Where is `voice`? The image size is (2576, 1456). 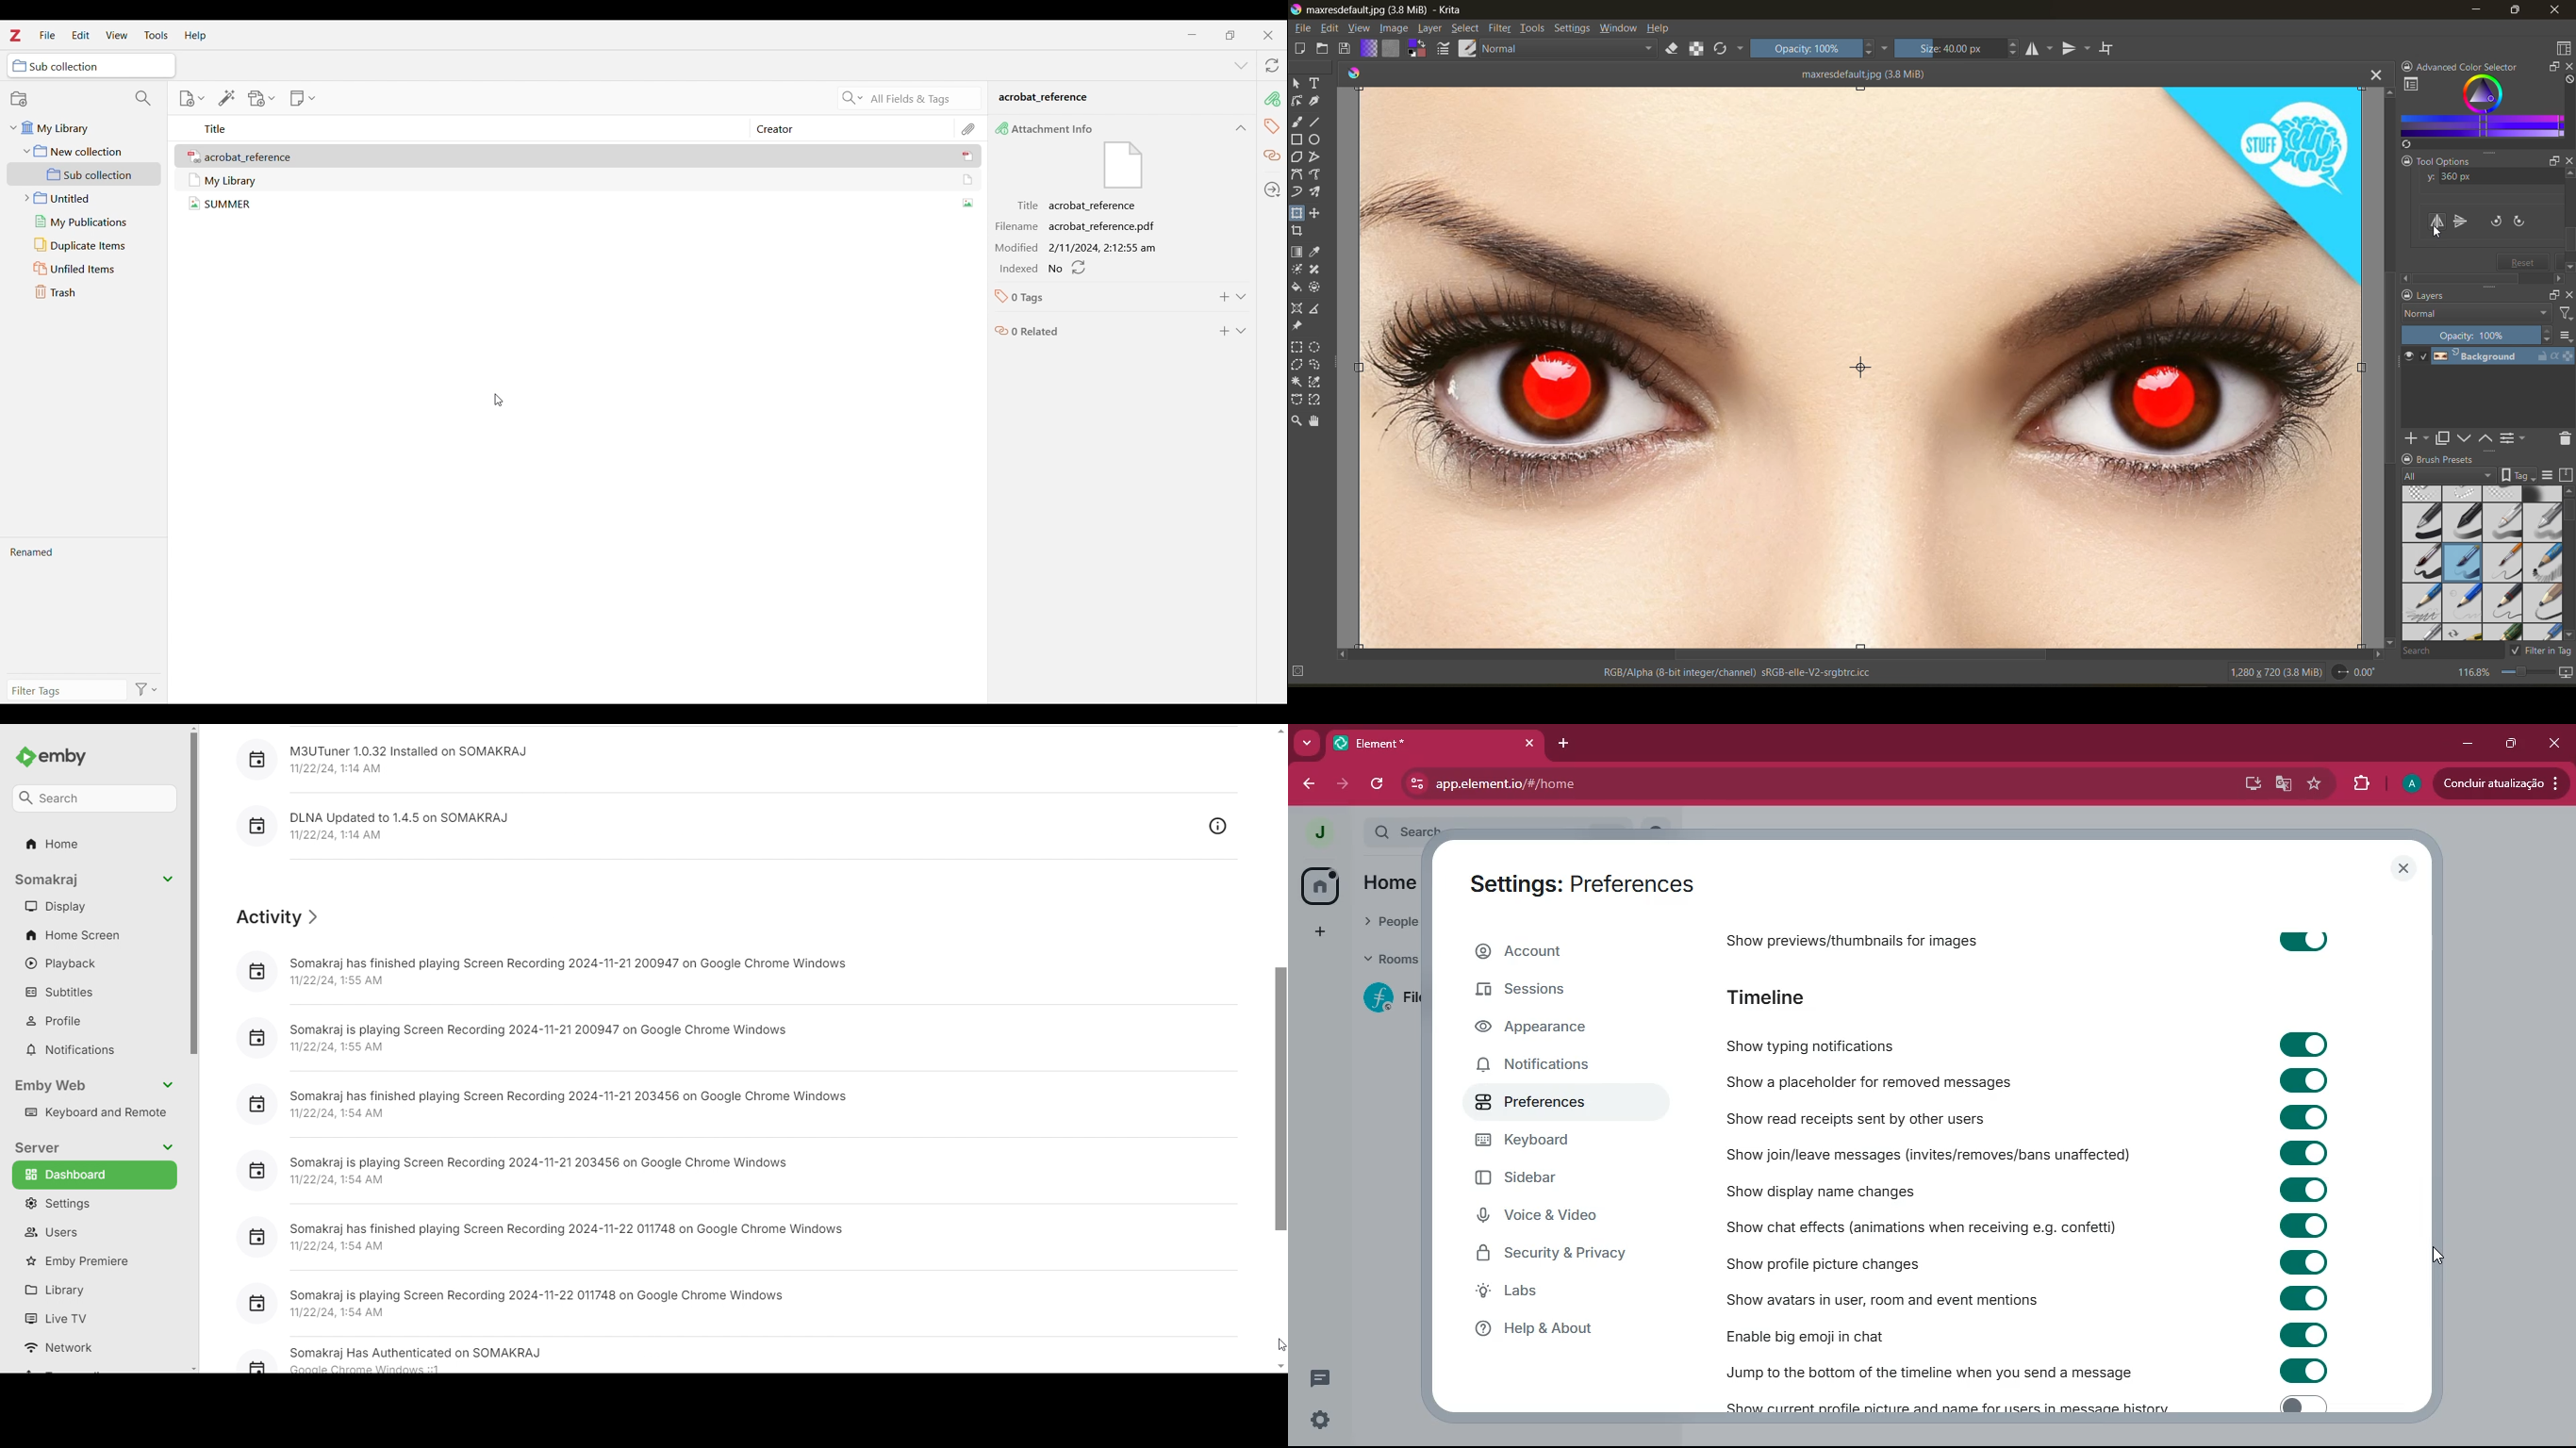
voice is located at coordinates (1564, 1220).